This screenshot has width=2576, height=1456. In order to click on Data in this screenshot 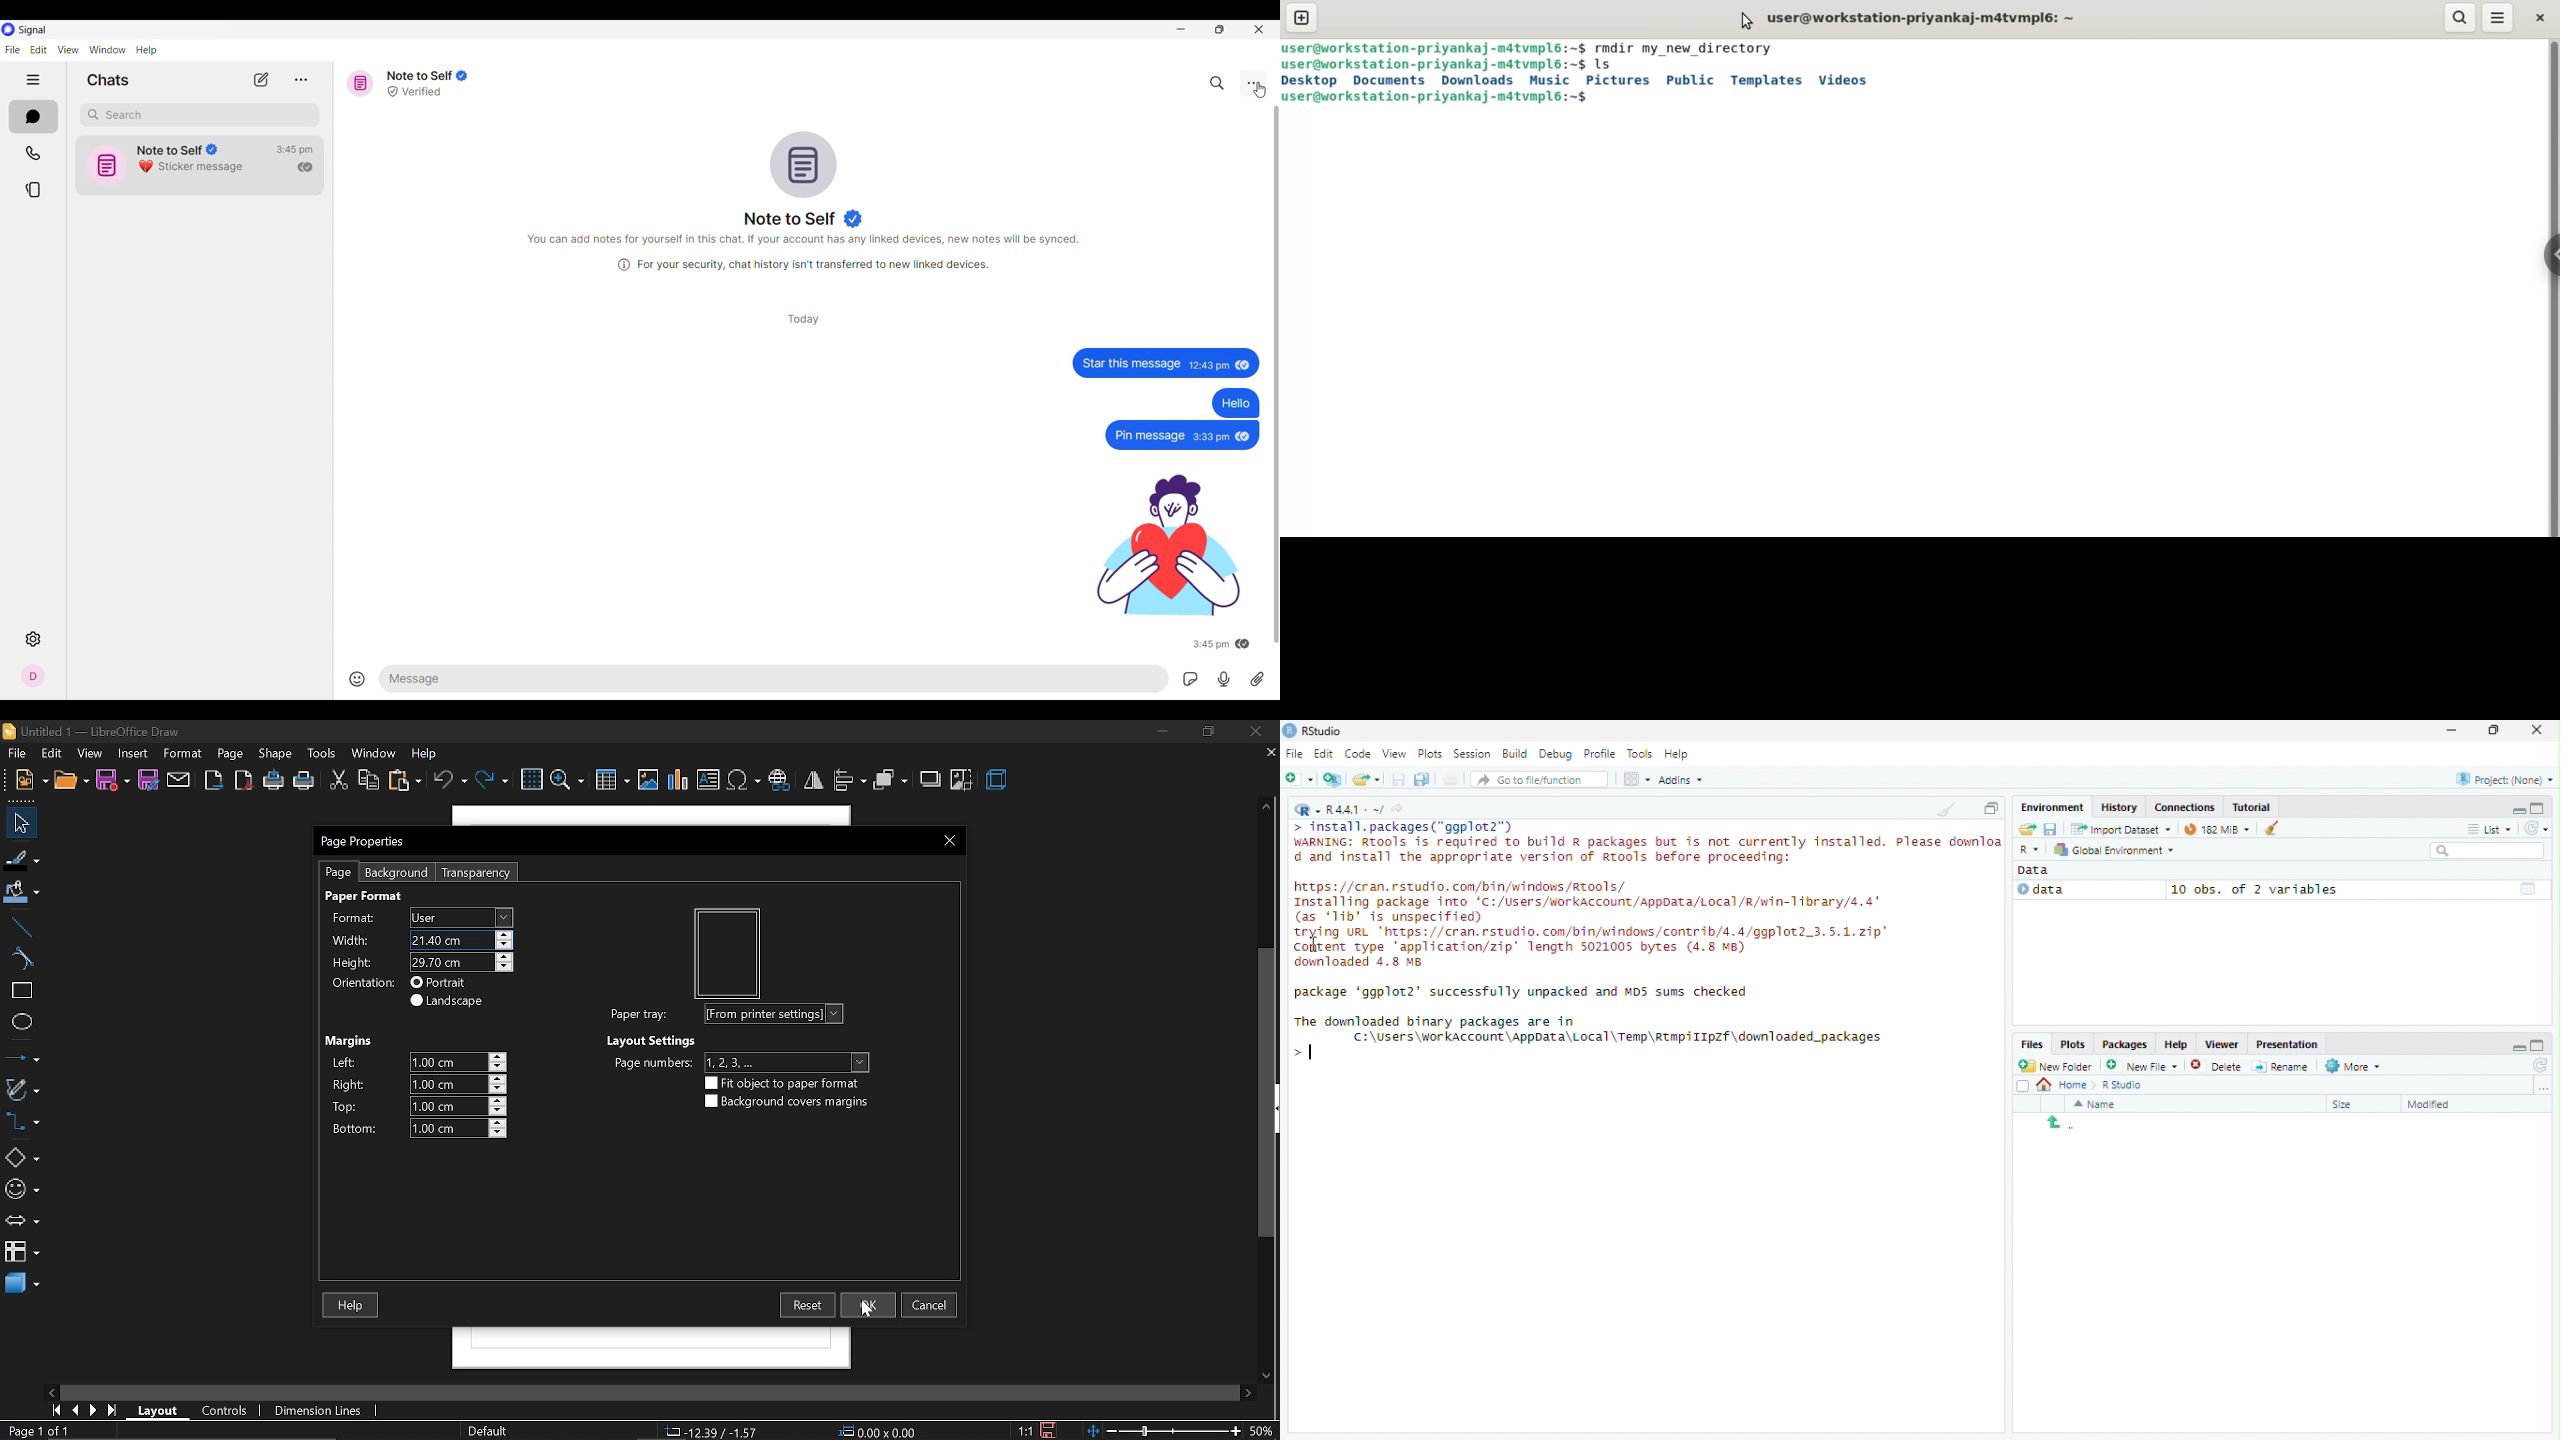, I will do `click(2039, 870)`.